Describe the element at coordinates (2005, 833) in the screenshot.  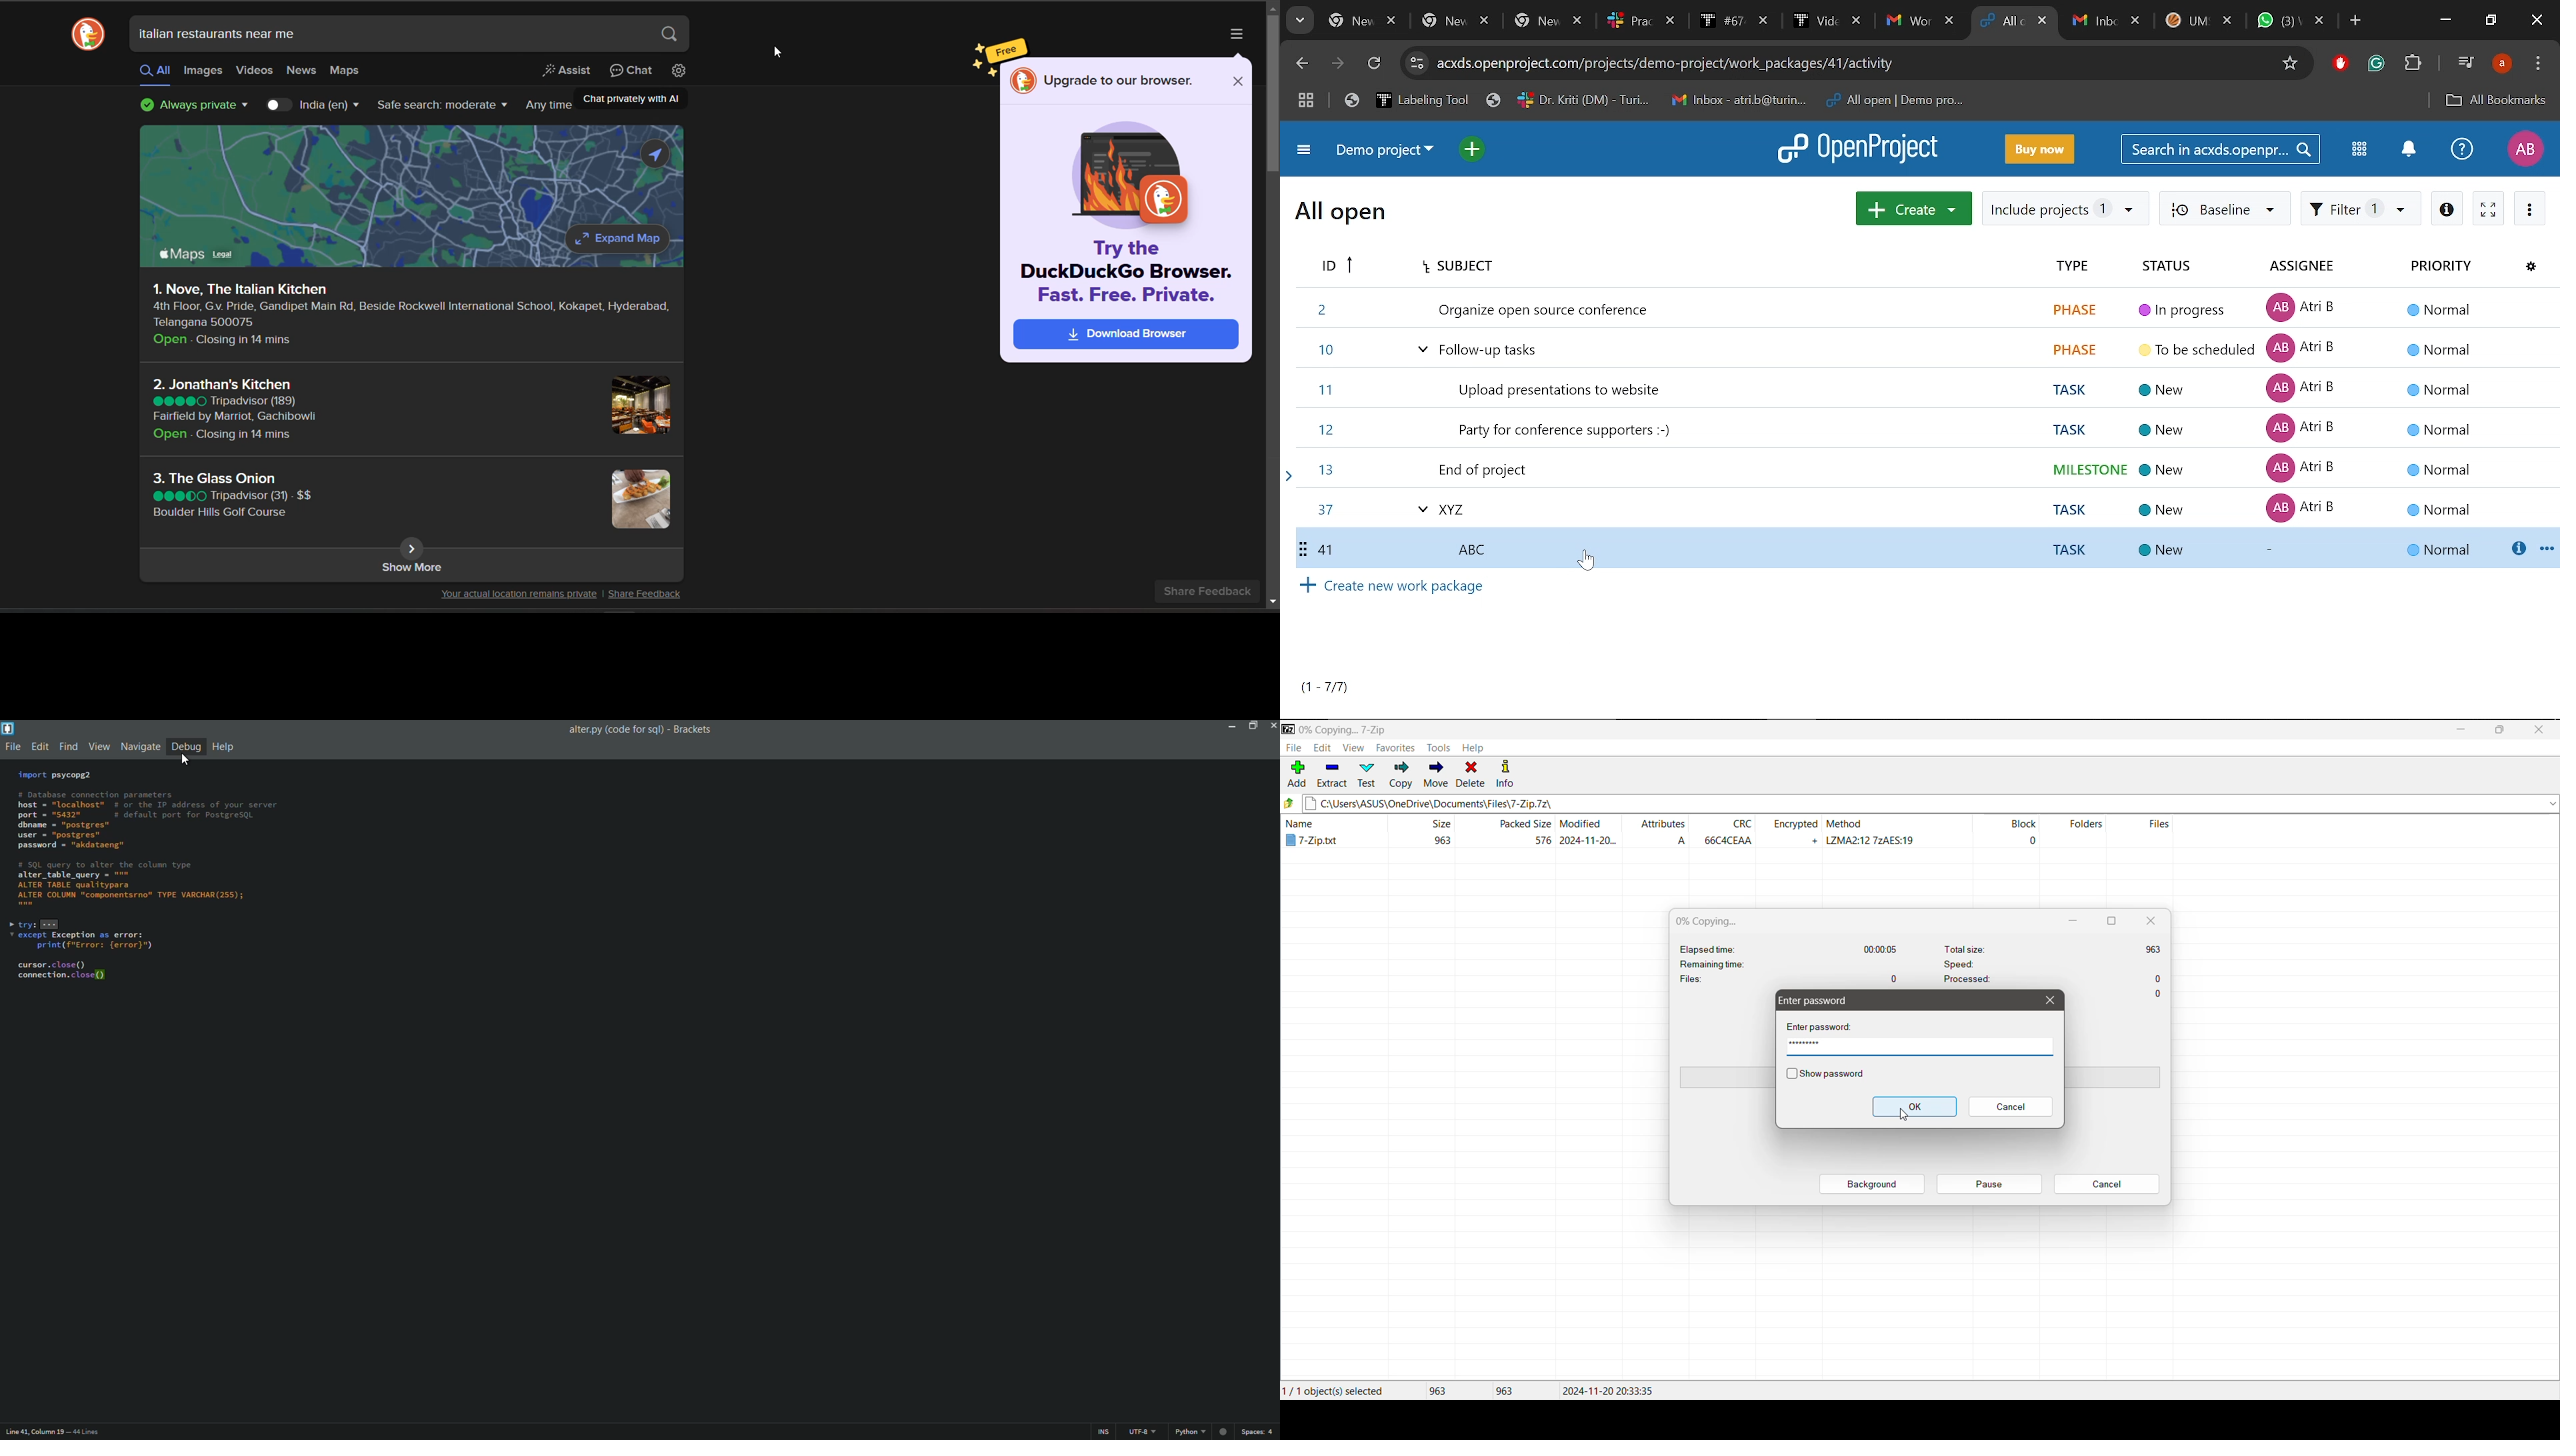
I see `Block` at that location.